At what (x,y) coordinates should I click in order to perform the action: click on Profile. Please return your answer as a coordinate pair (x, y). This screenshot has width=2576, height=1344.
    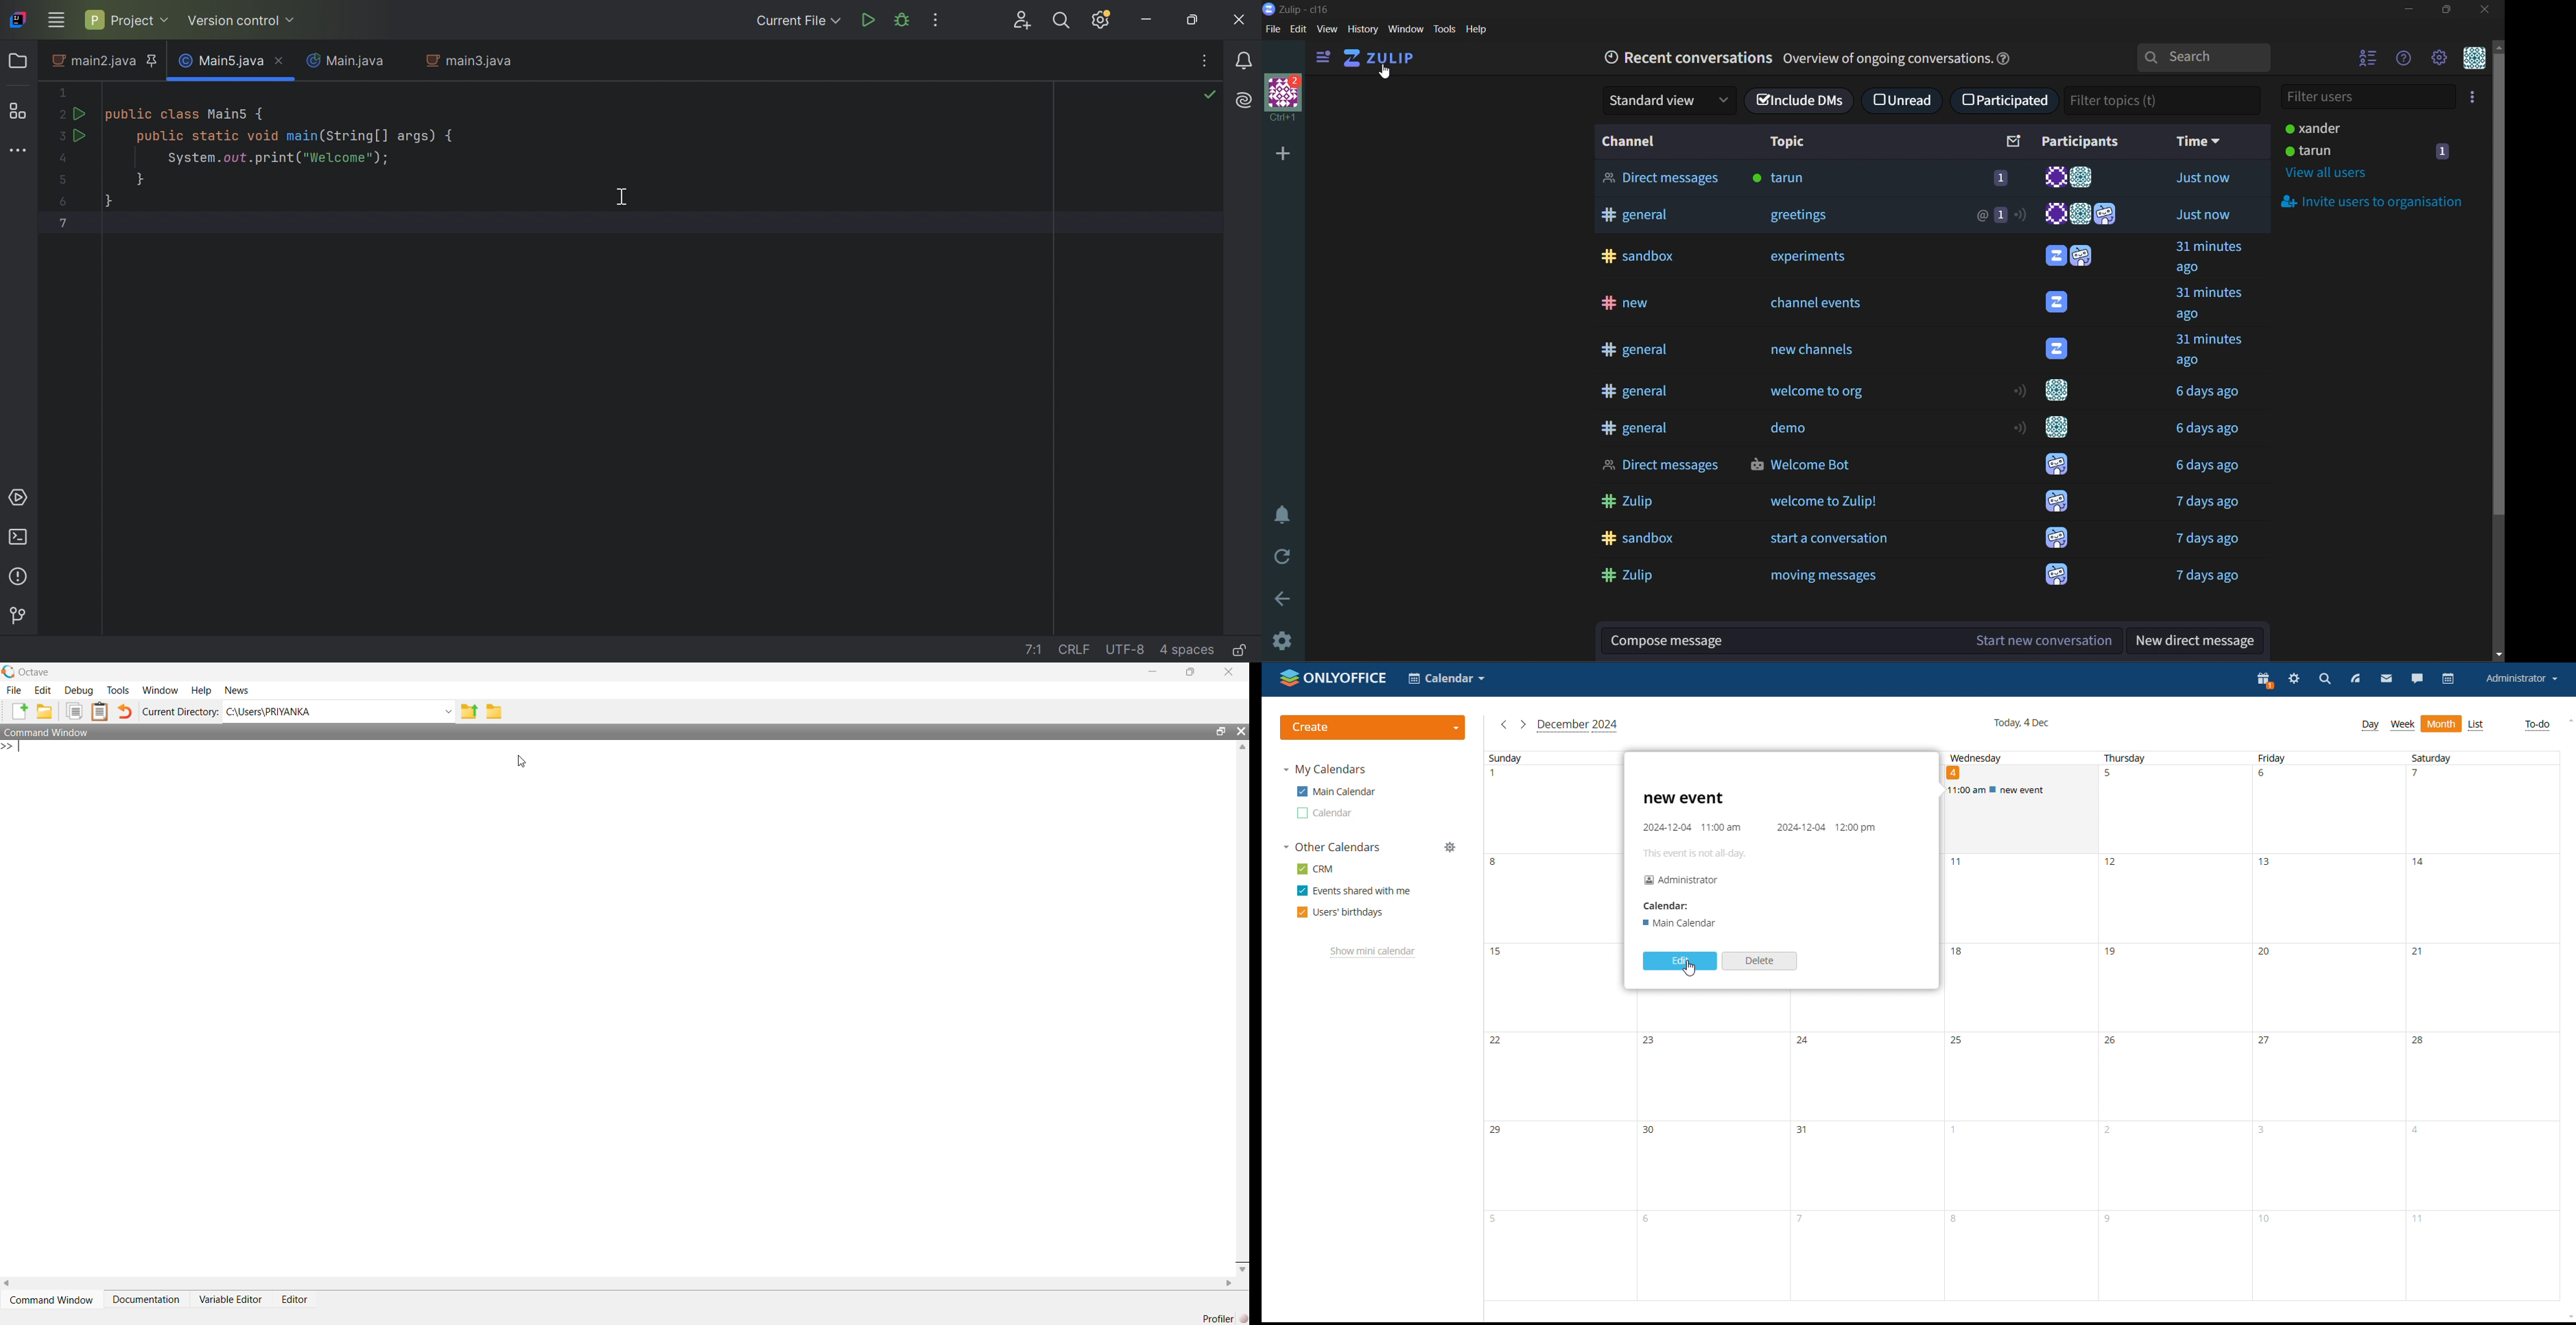
    Looking at the image, I should click on (1223, 1318).